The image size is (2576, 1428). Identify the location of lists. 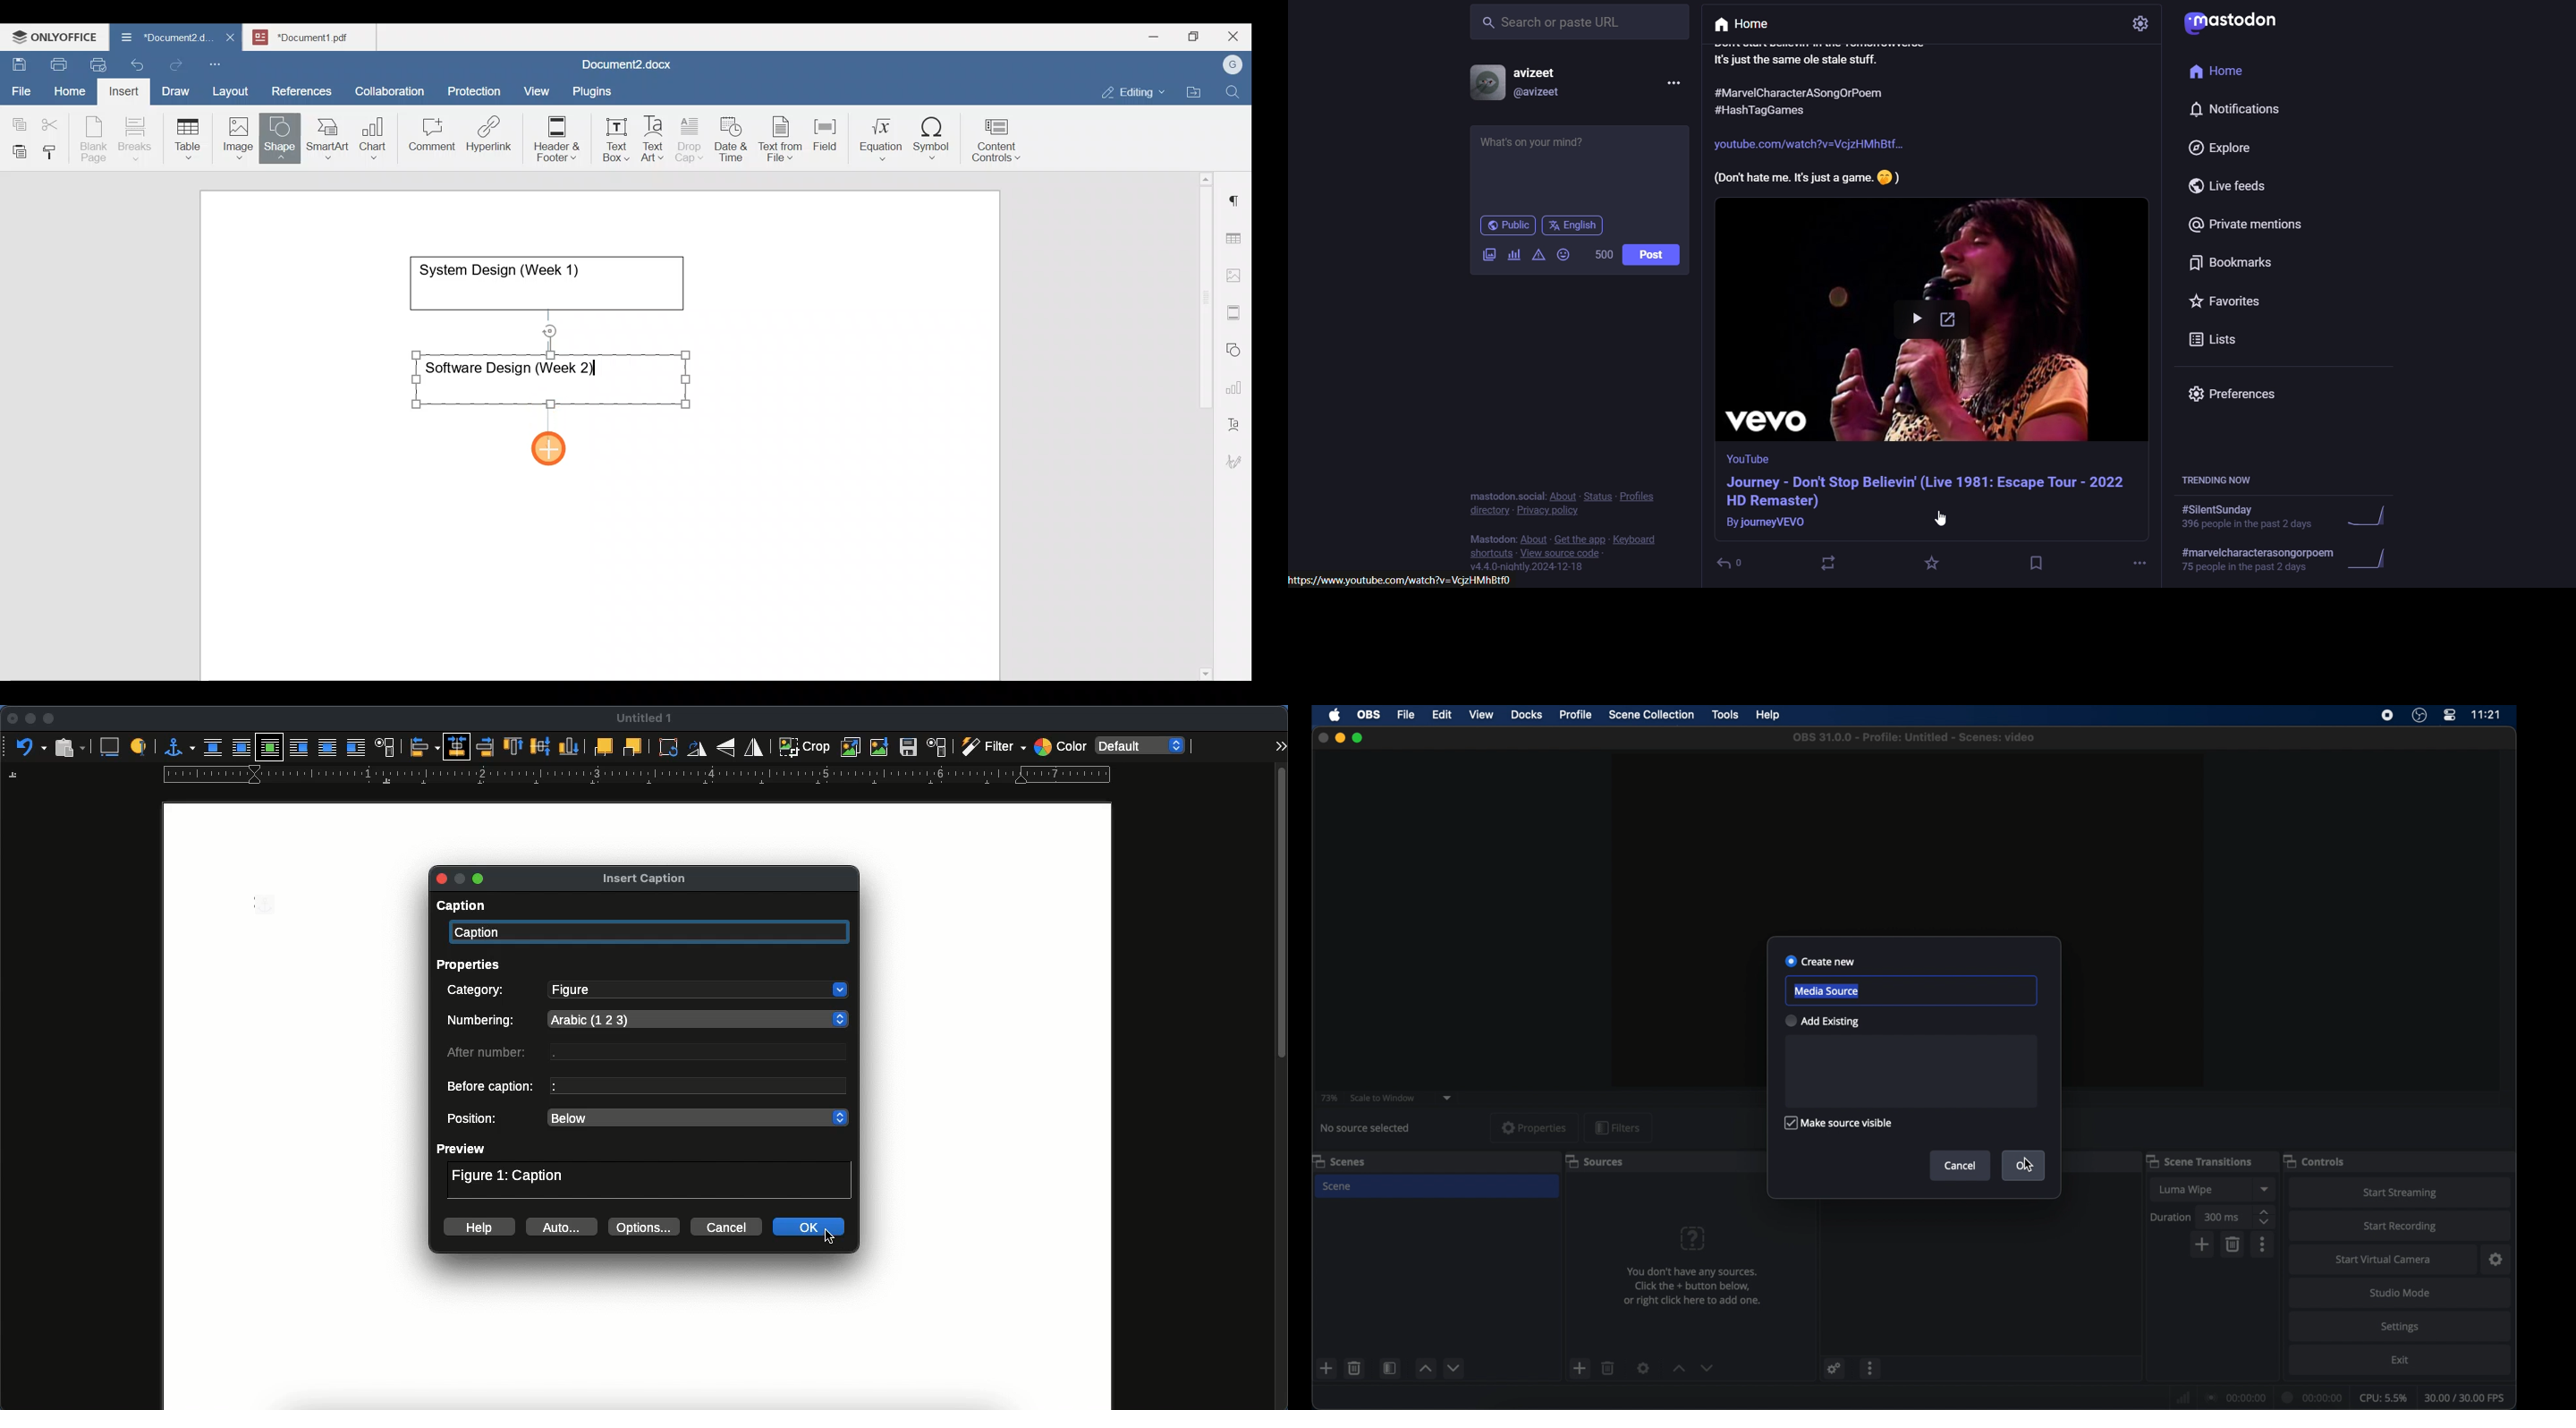
(2213, 341).